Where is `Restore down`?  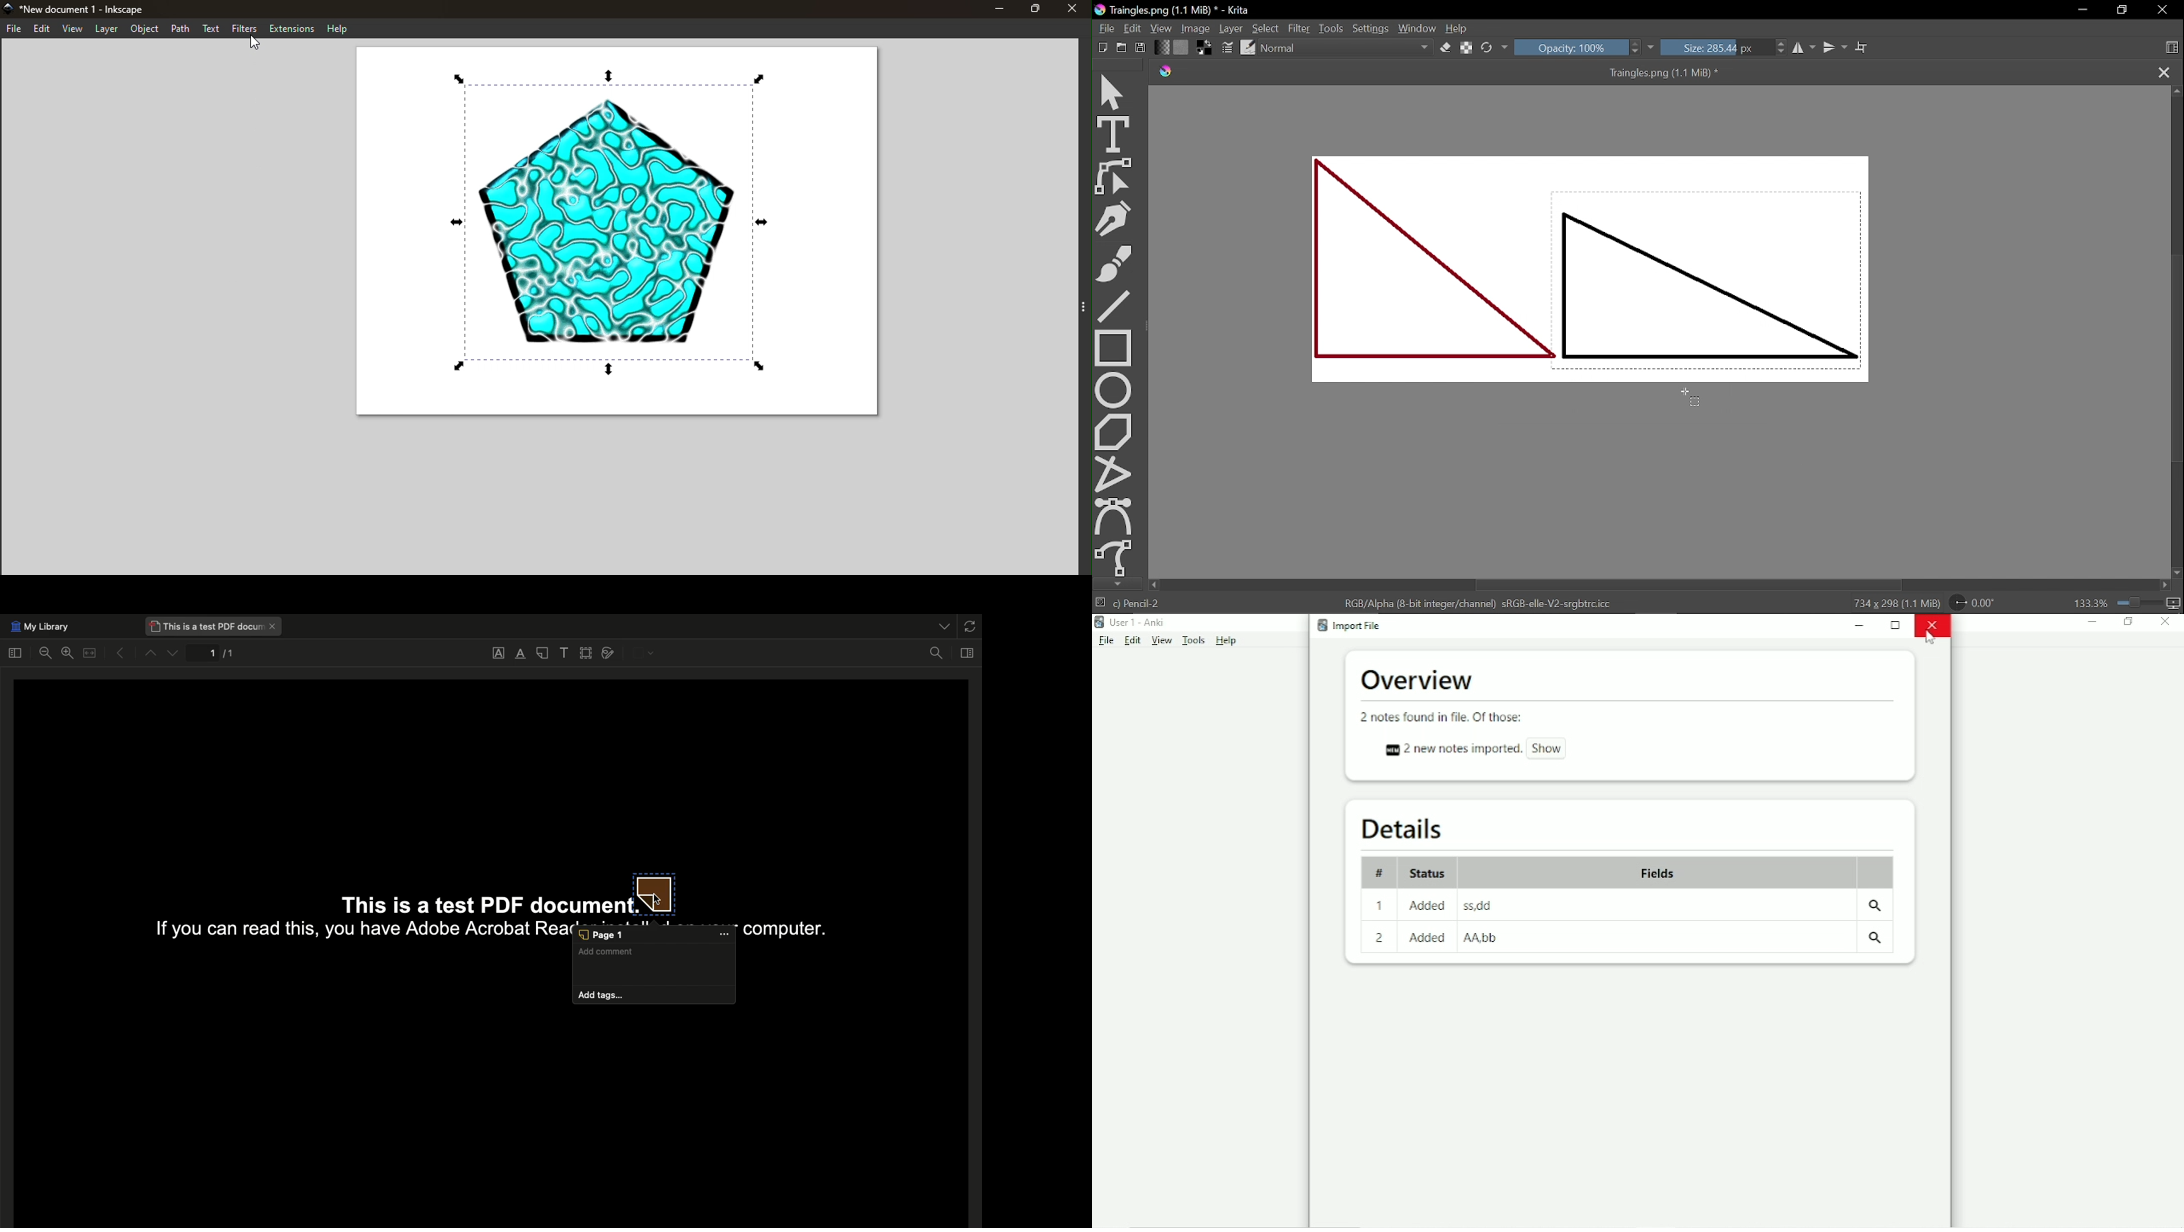
Restore down is located at coordinates (2121, 10).